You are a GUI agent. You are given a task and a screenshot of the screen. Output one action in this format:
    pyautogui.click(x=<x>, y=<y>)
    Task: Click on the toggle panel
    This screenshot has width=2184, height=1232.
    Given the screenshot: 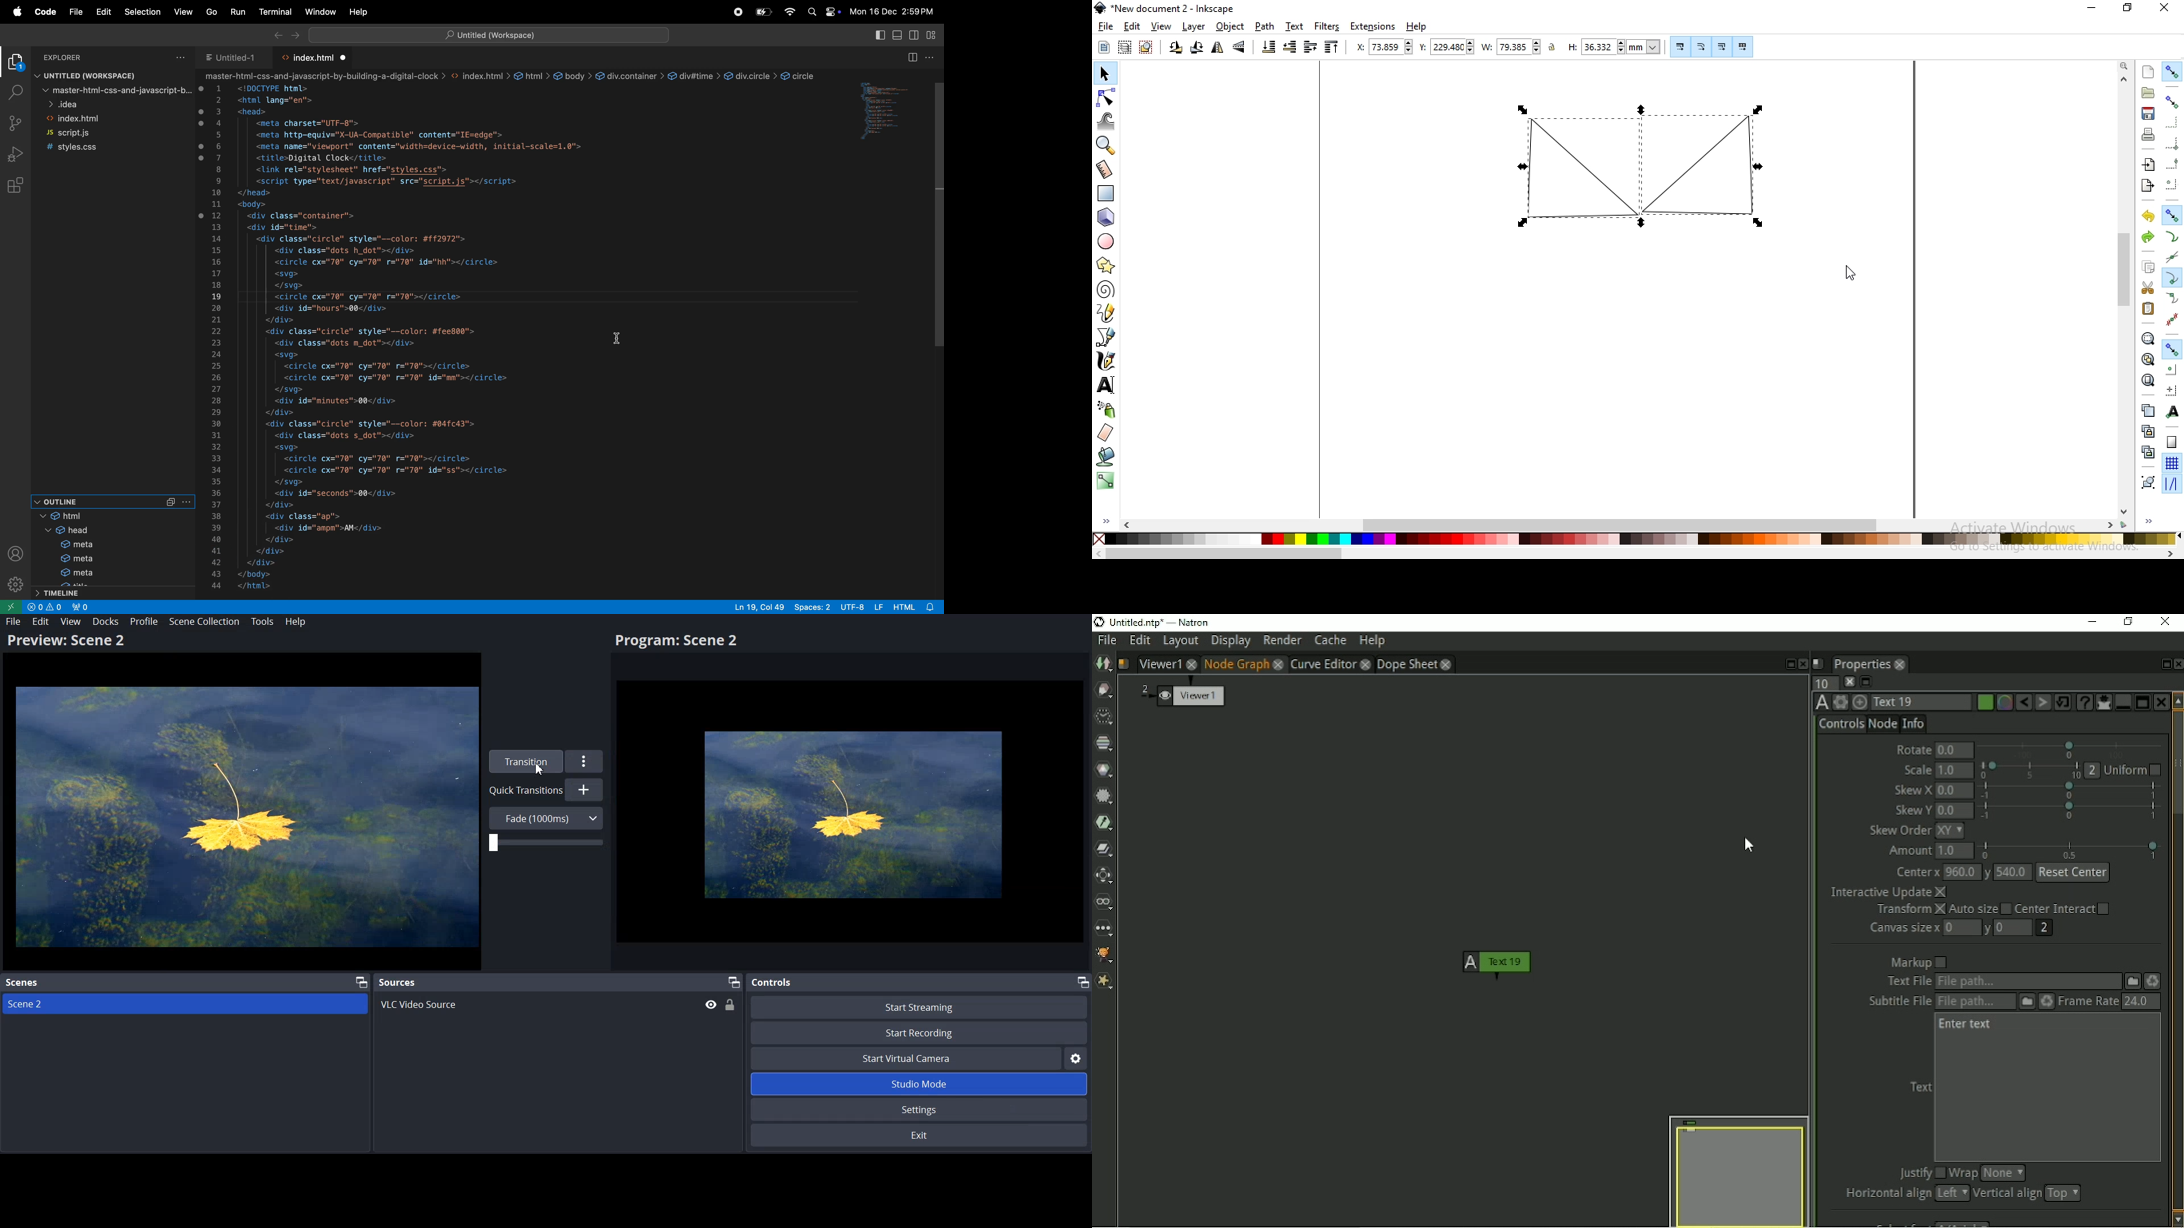 What is the action you would take?
    pyautogui.click(x=898, y=36)
    